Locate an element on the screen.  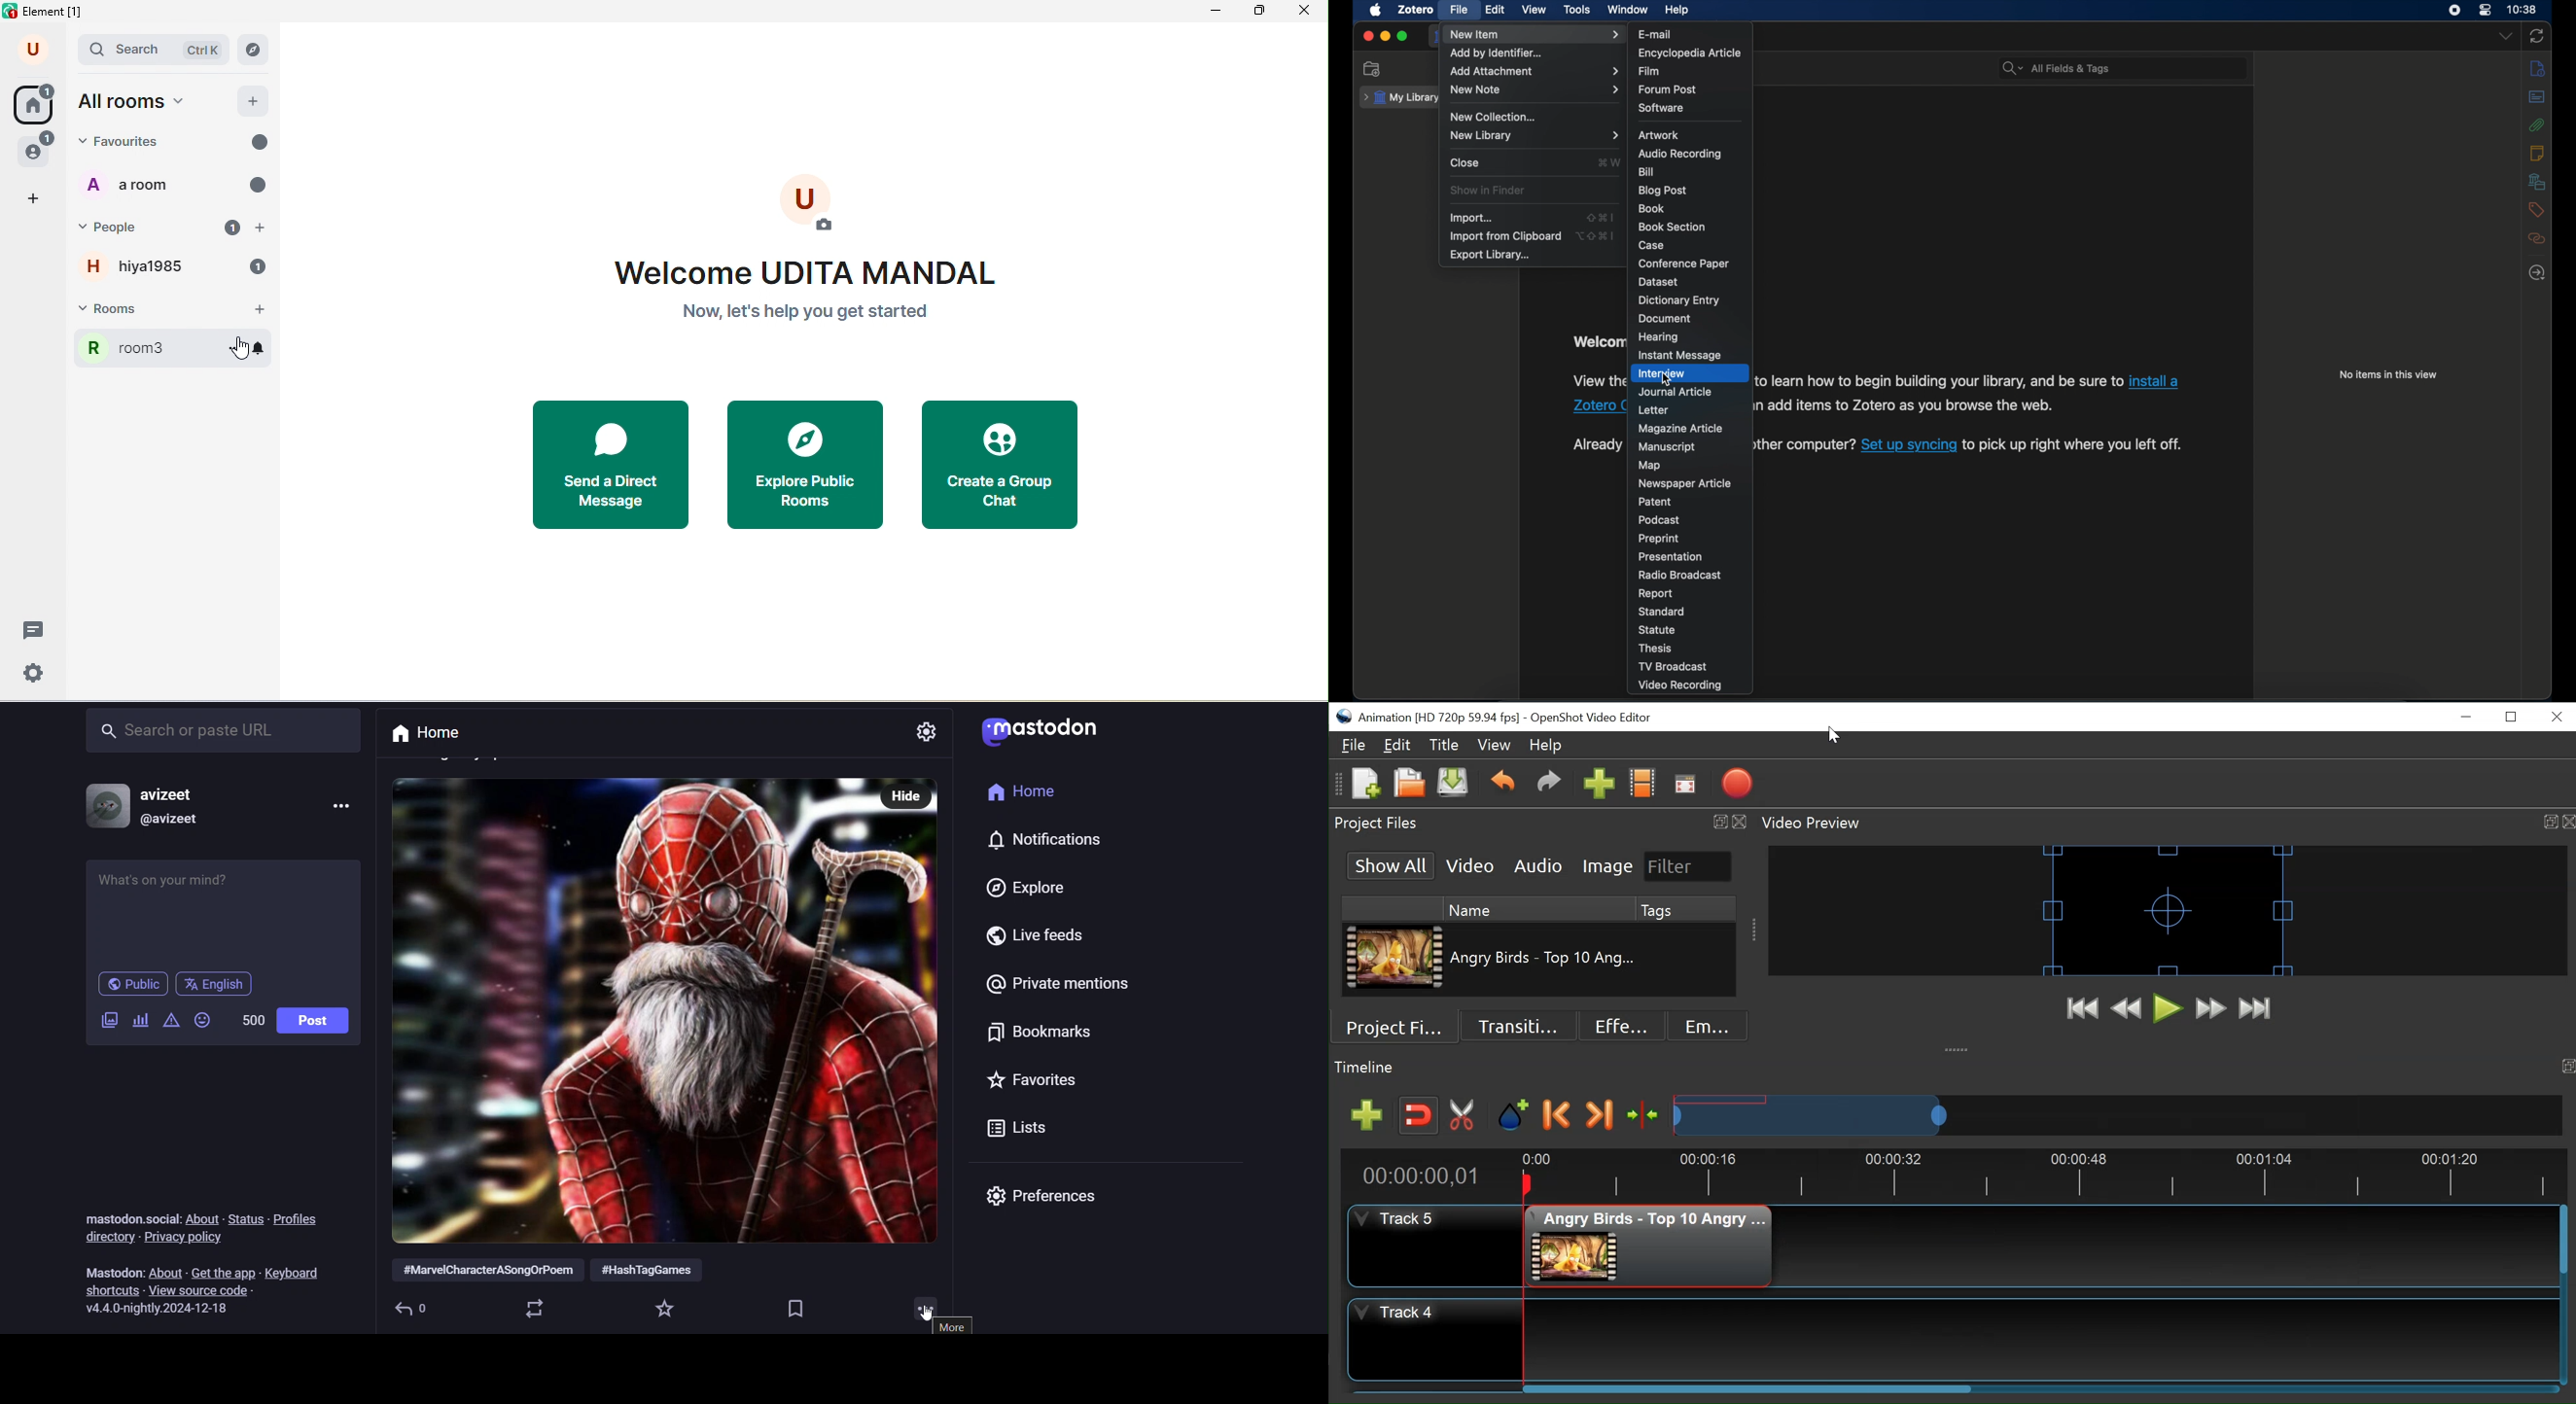
unread message symbol is located at coordinates (229, 228).